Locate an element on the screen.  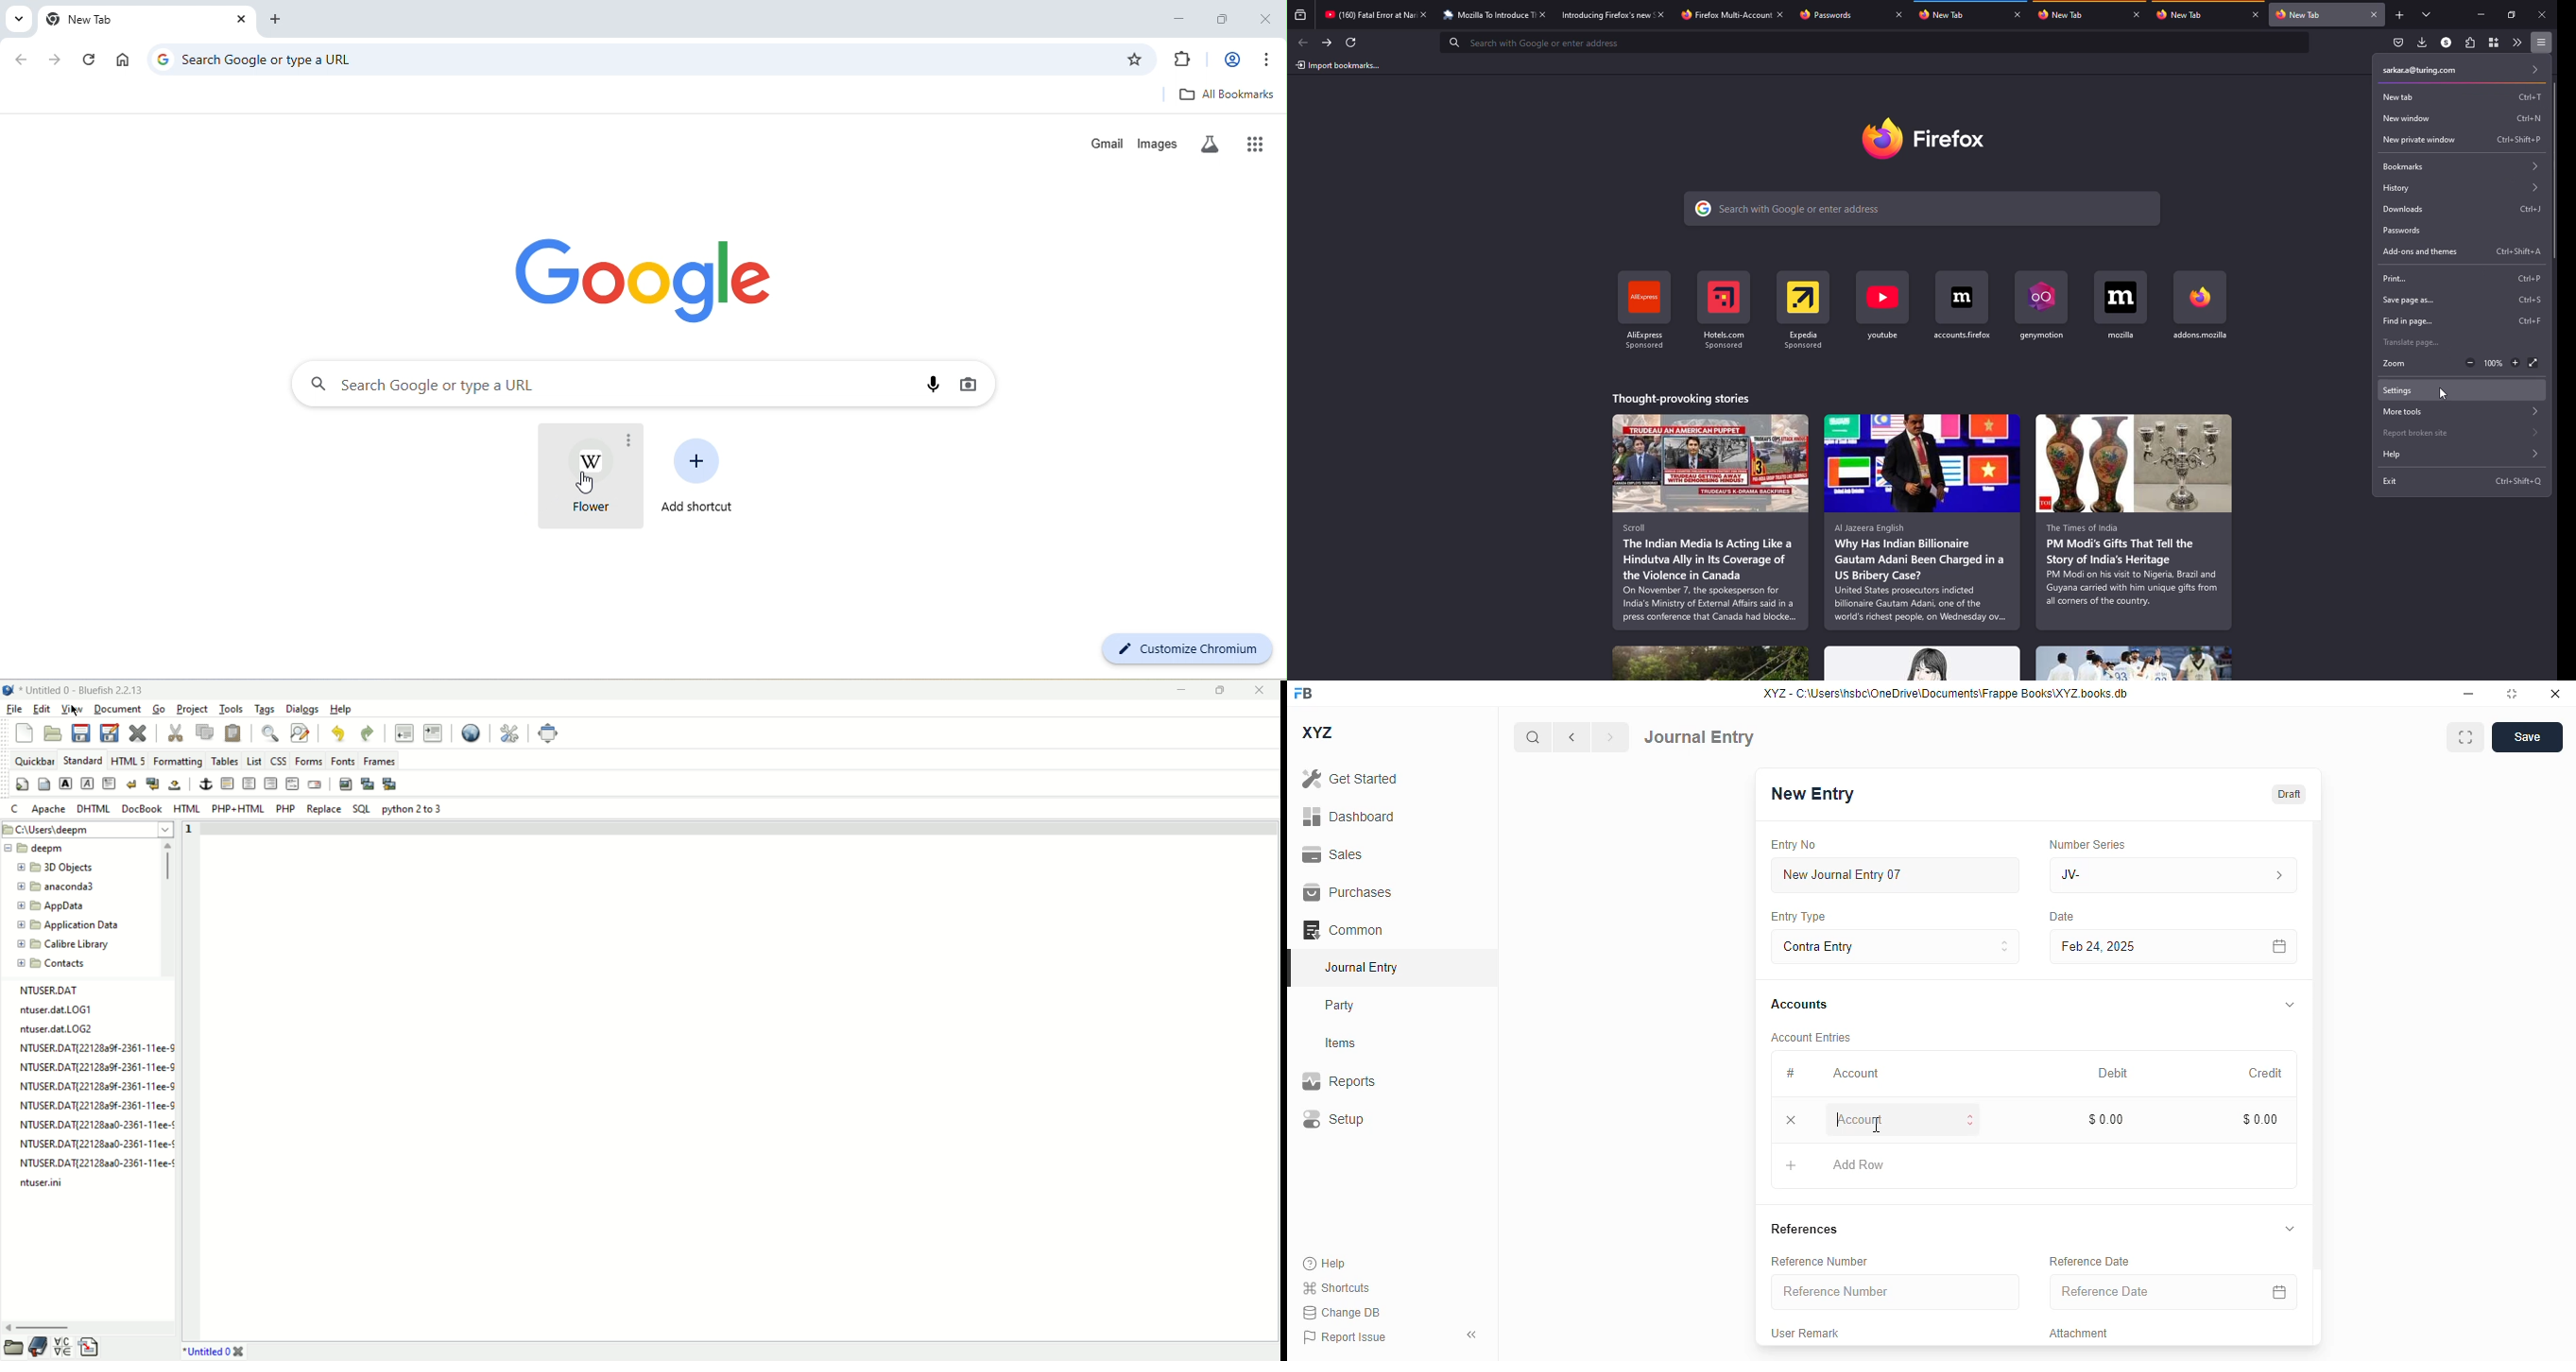
person is located at coordinates (1232, 60).